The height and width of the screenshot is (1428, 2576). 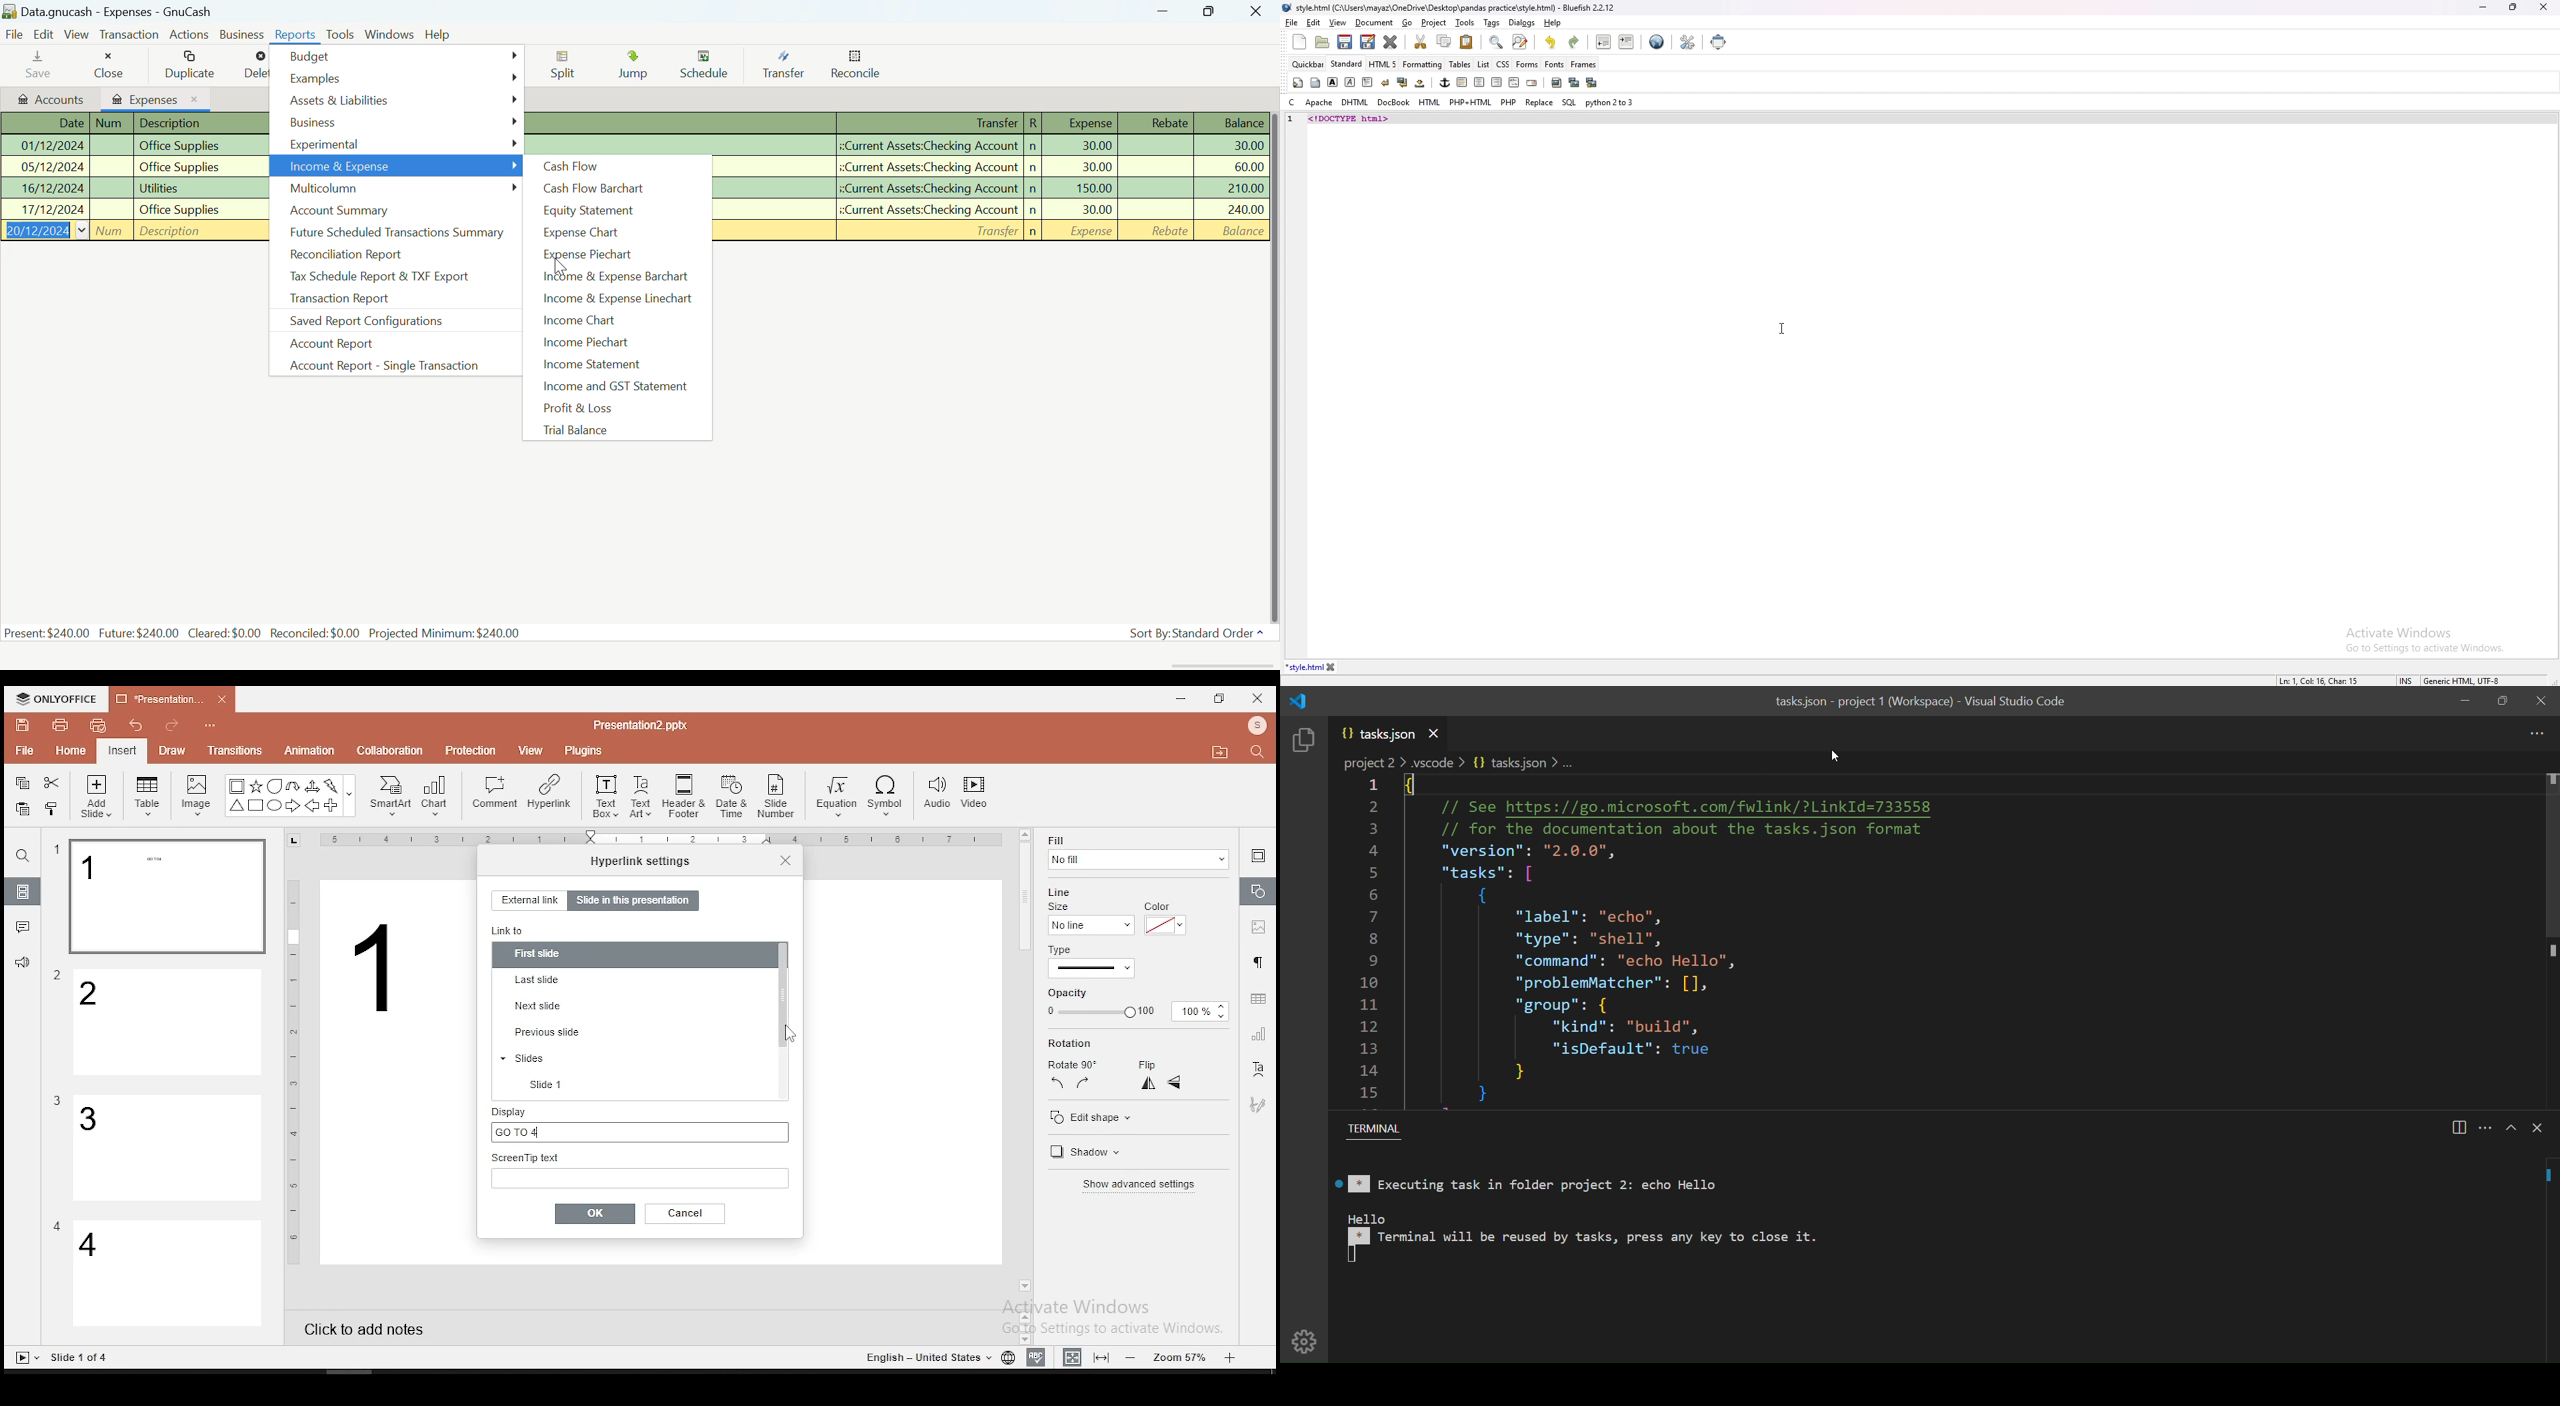 I want to click on presentation, so click(x=169, y=701).